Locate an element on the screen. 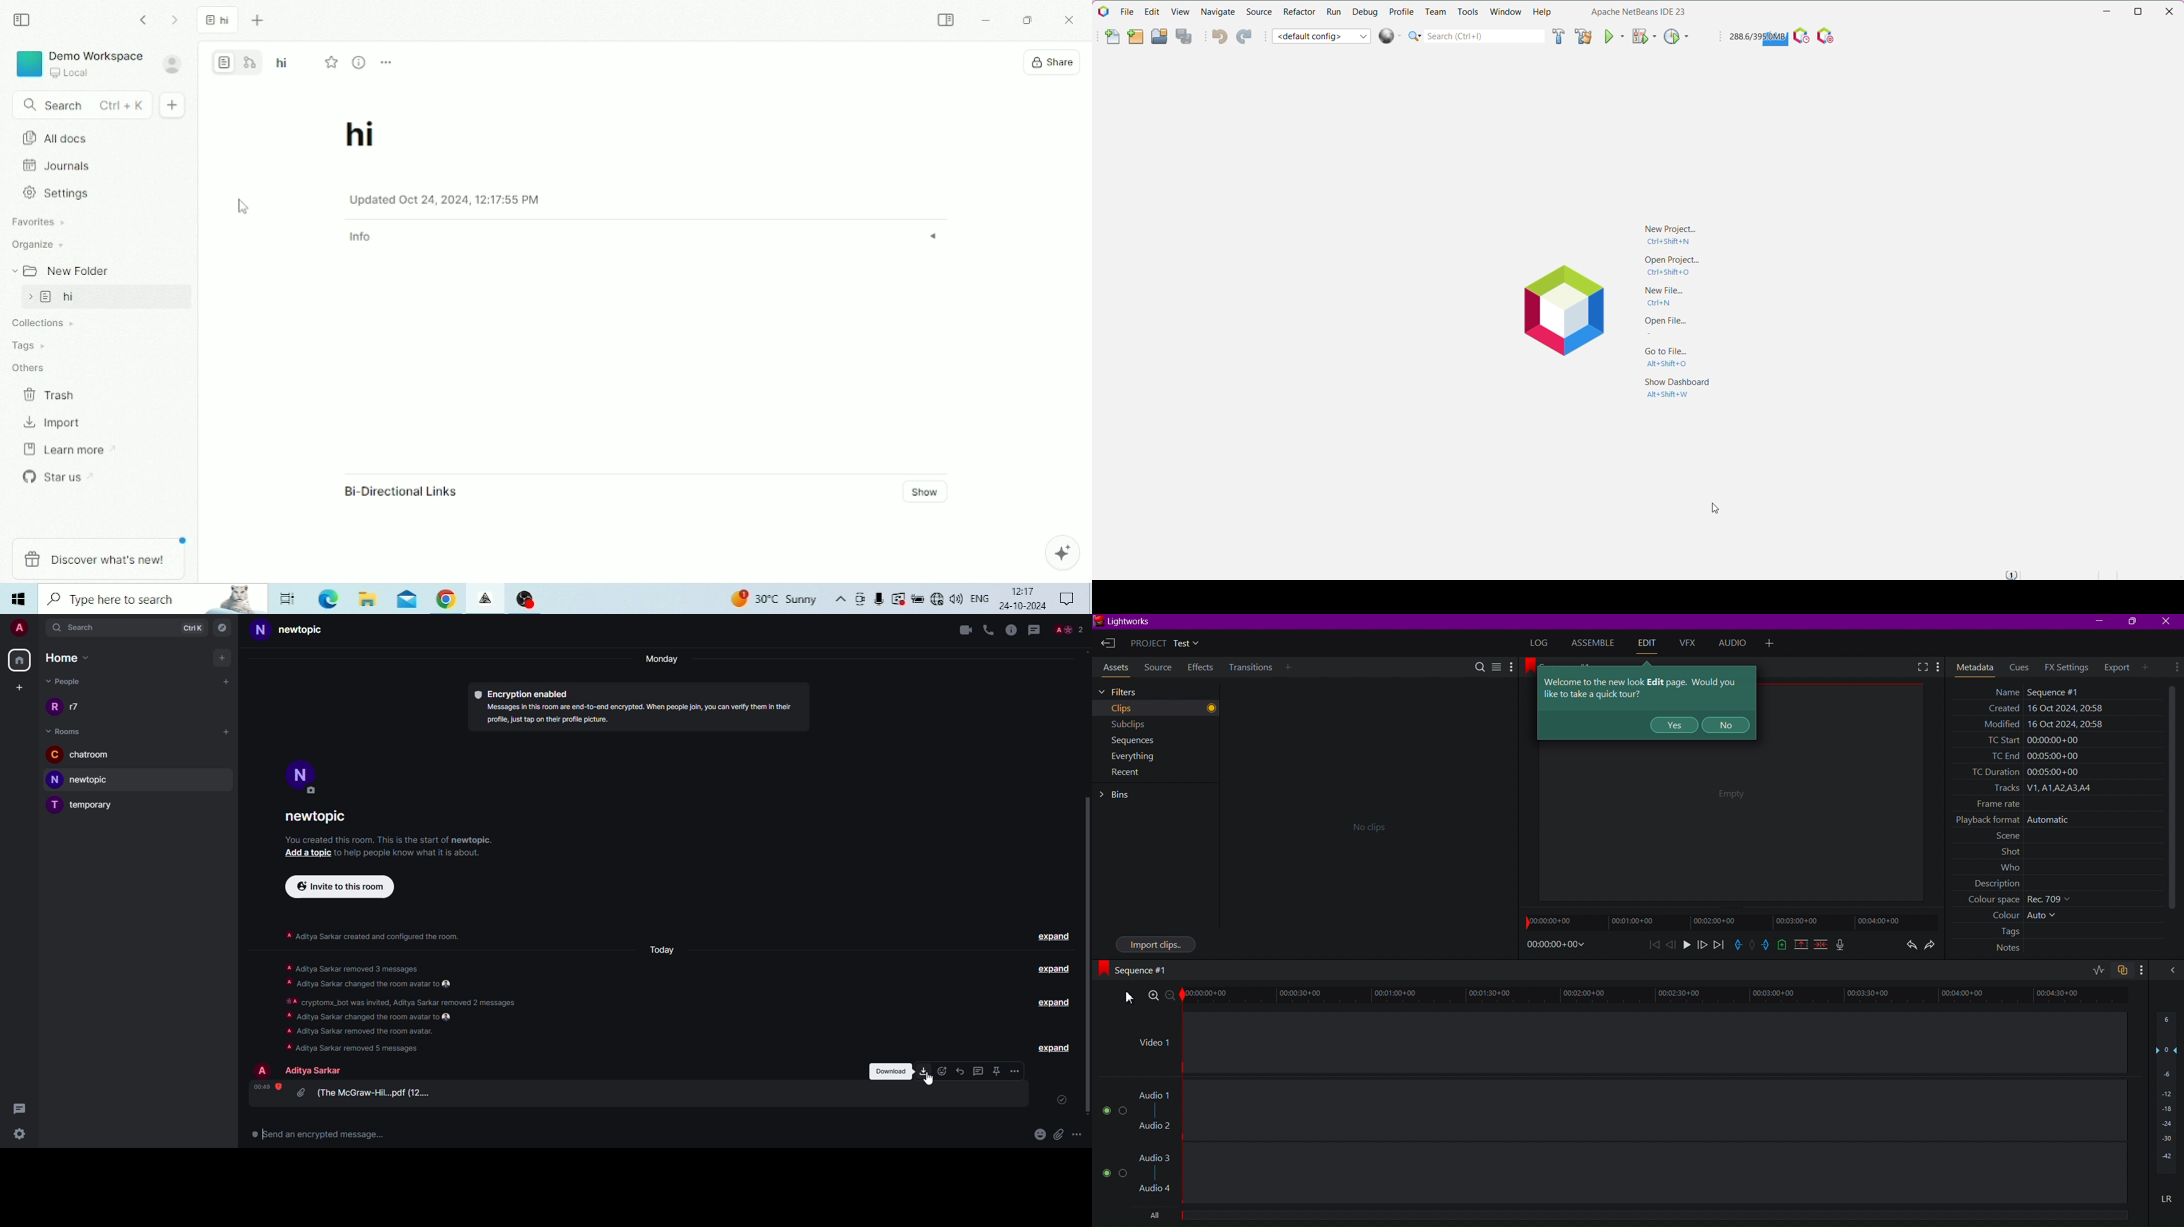 This screenshot has width=2184, height=1232. Account is located at coordinates (173, 64).